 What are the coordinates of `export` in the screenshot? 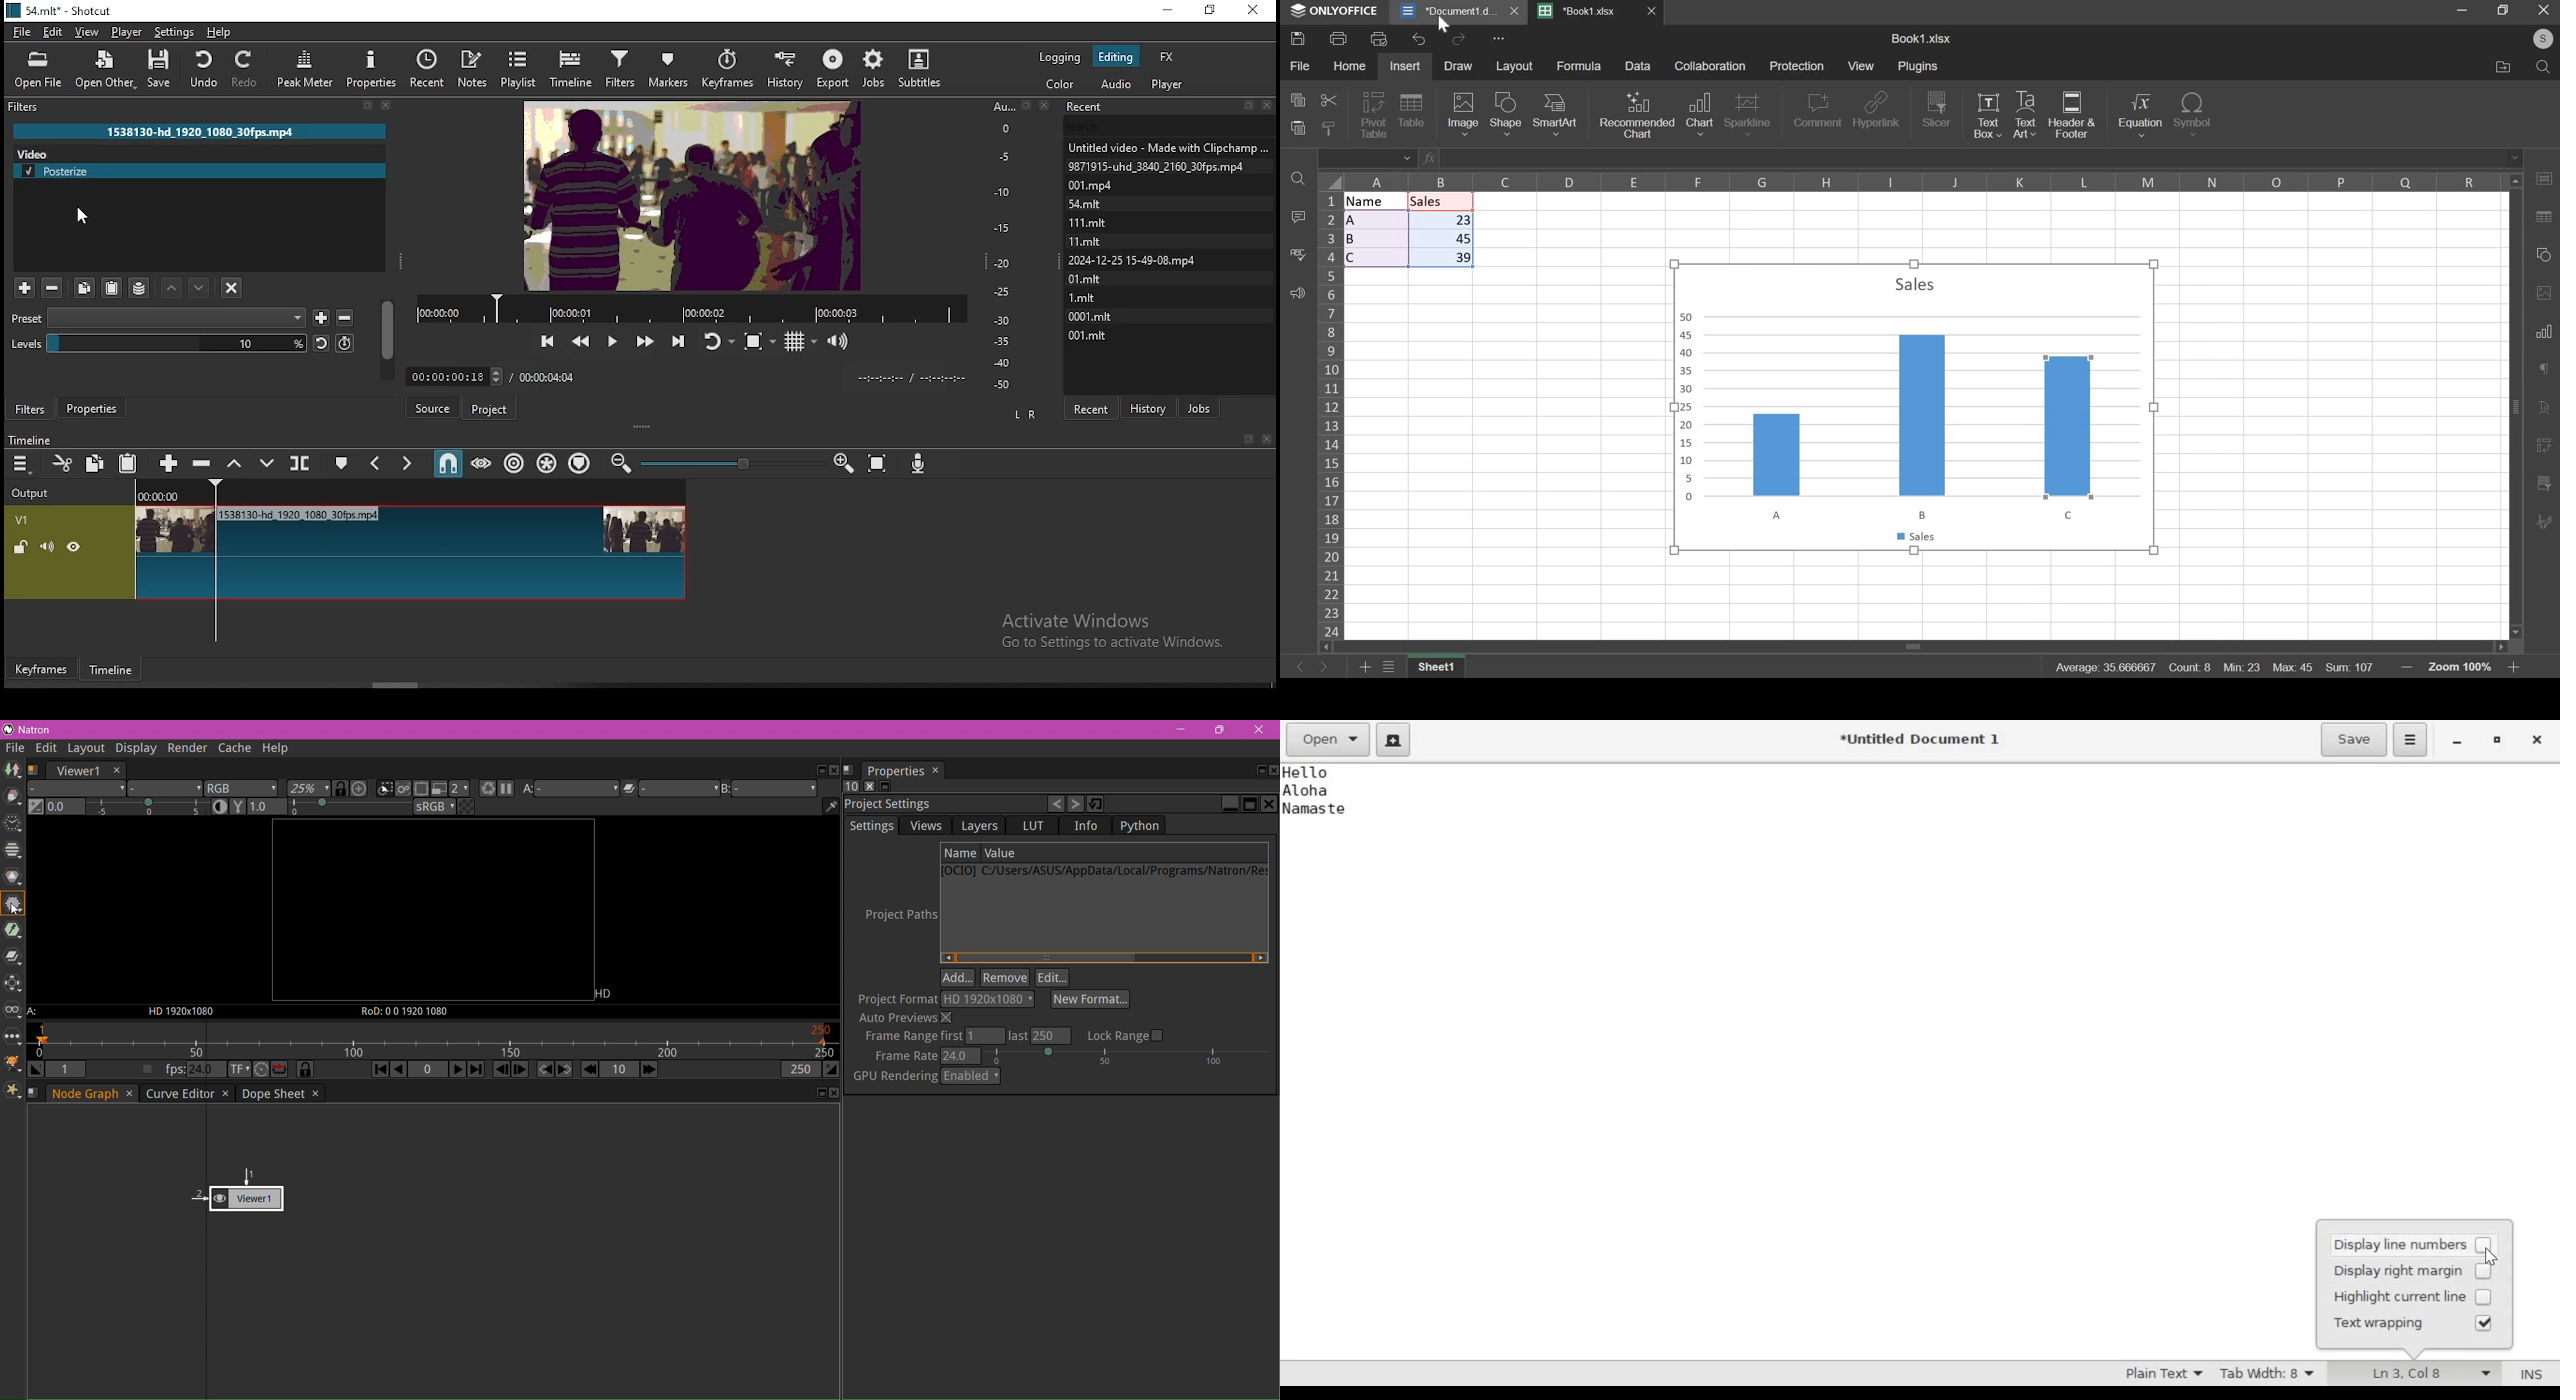 It's located at (835, 66).